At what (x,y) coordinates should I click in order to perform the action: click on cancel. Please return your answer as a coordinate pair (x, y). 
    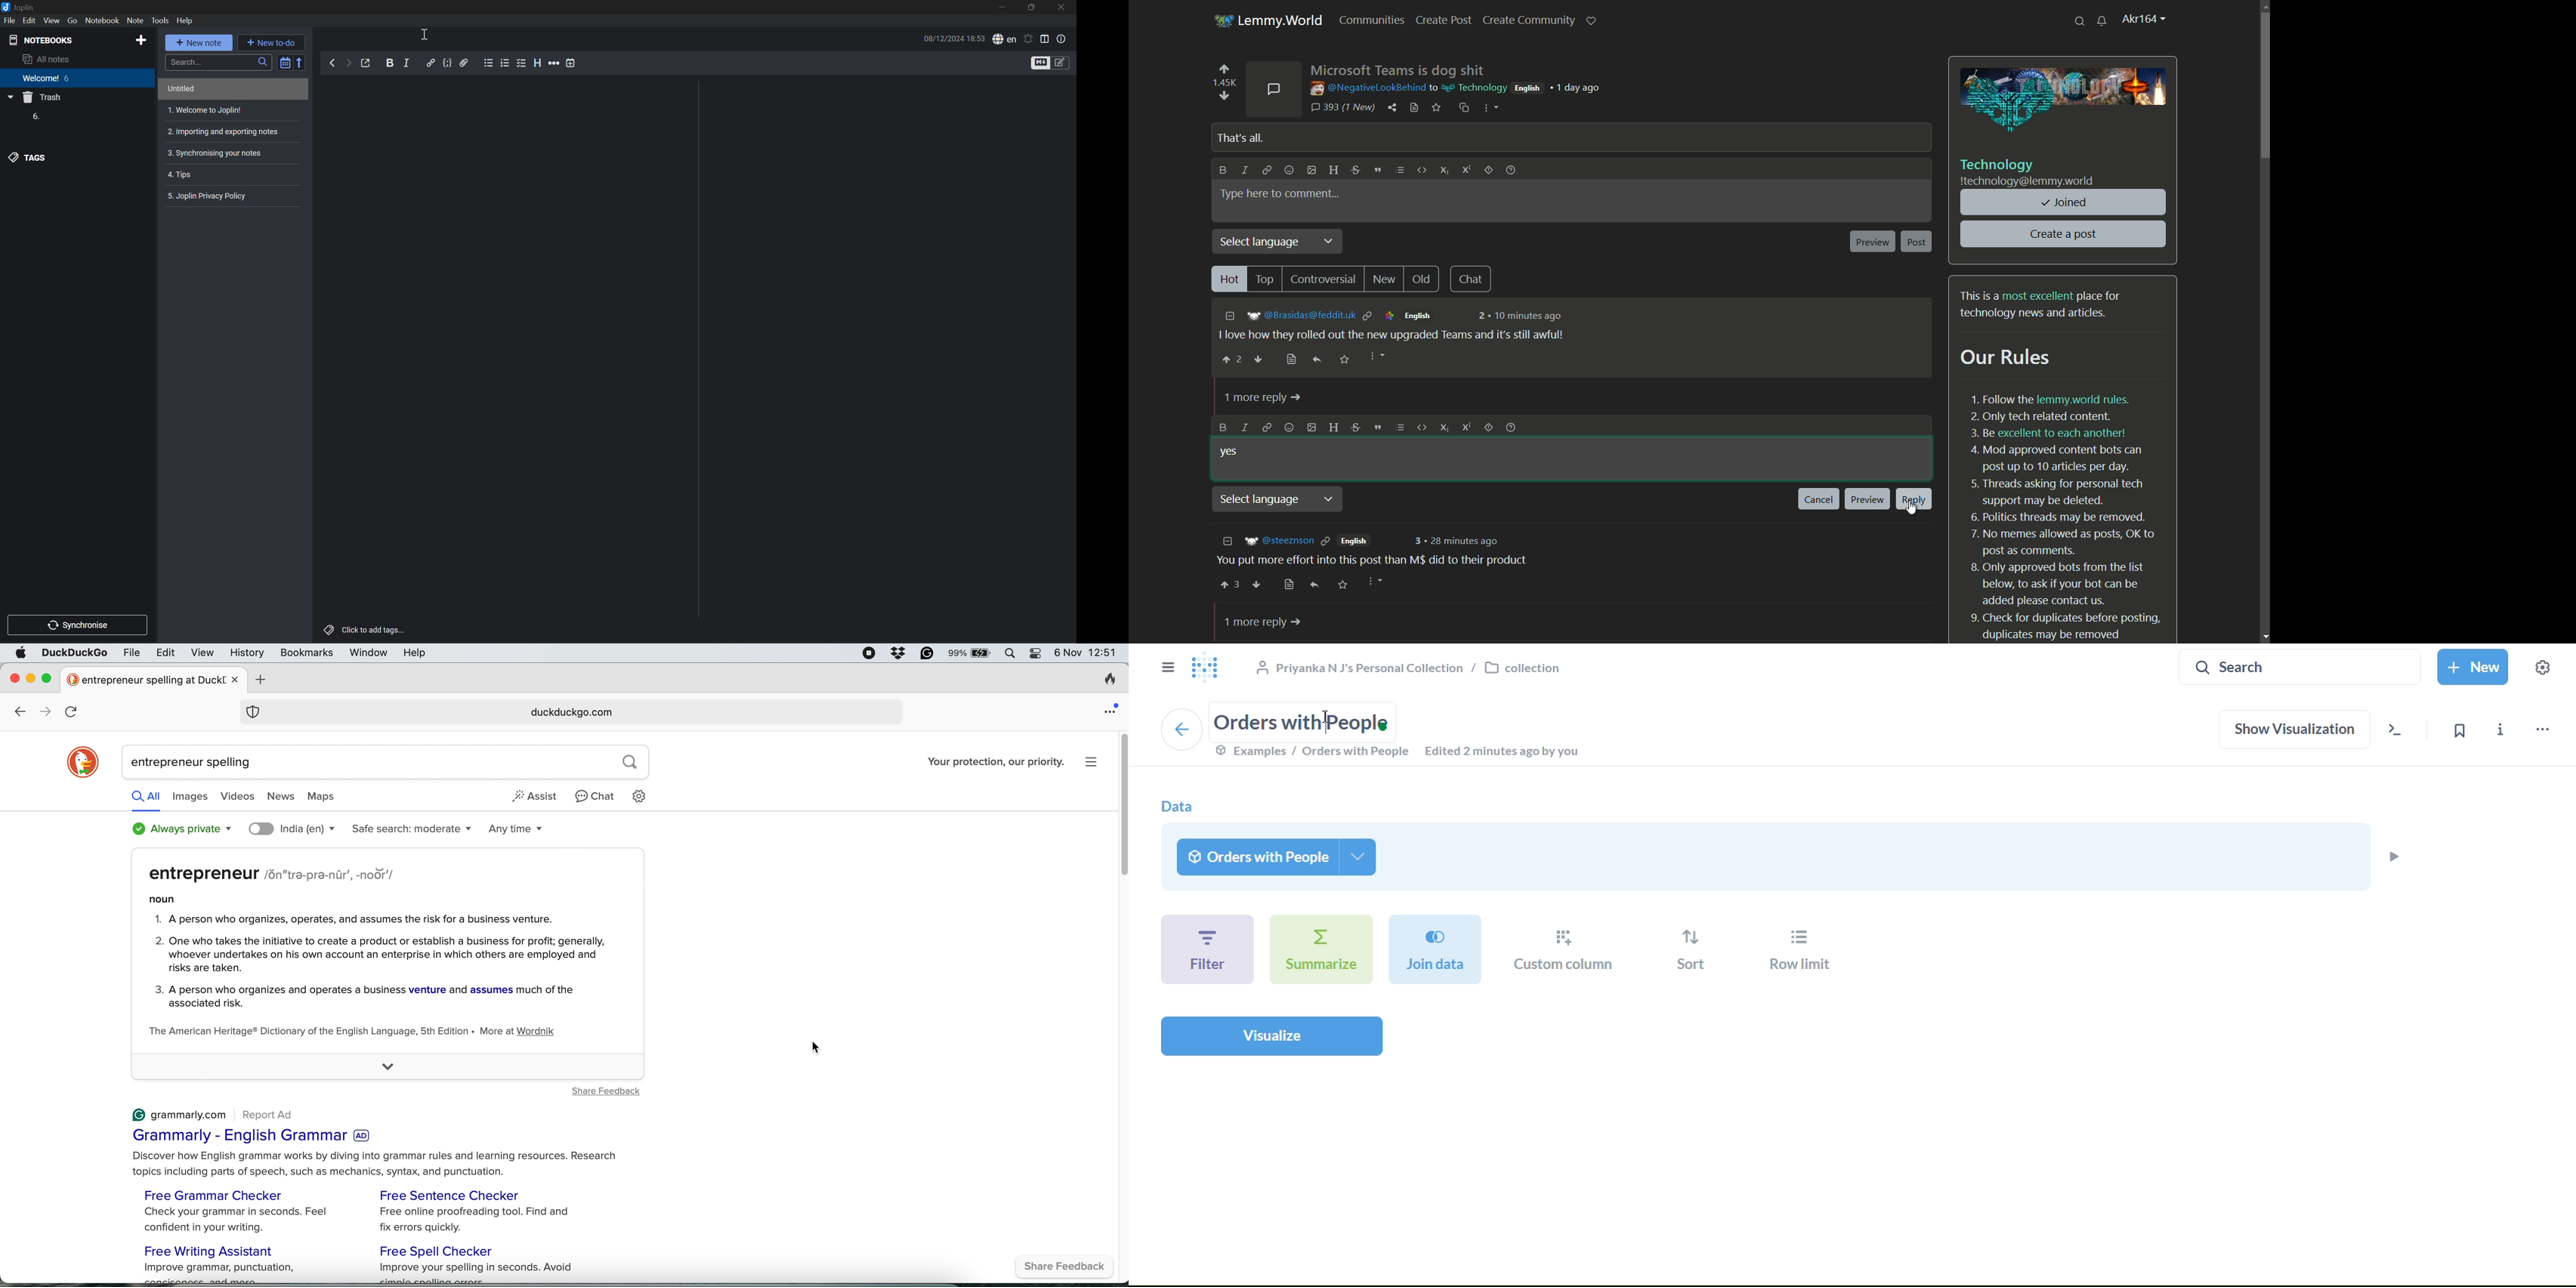
    Looking at the image, I should click on (1819, 499).